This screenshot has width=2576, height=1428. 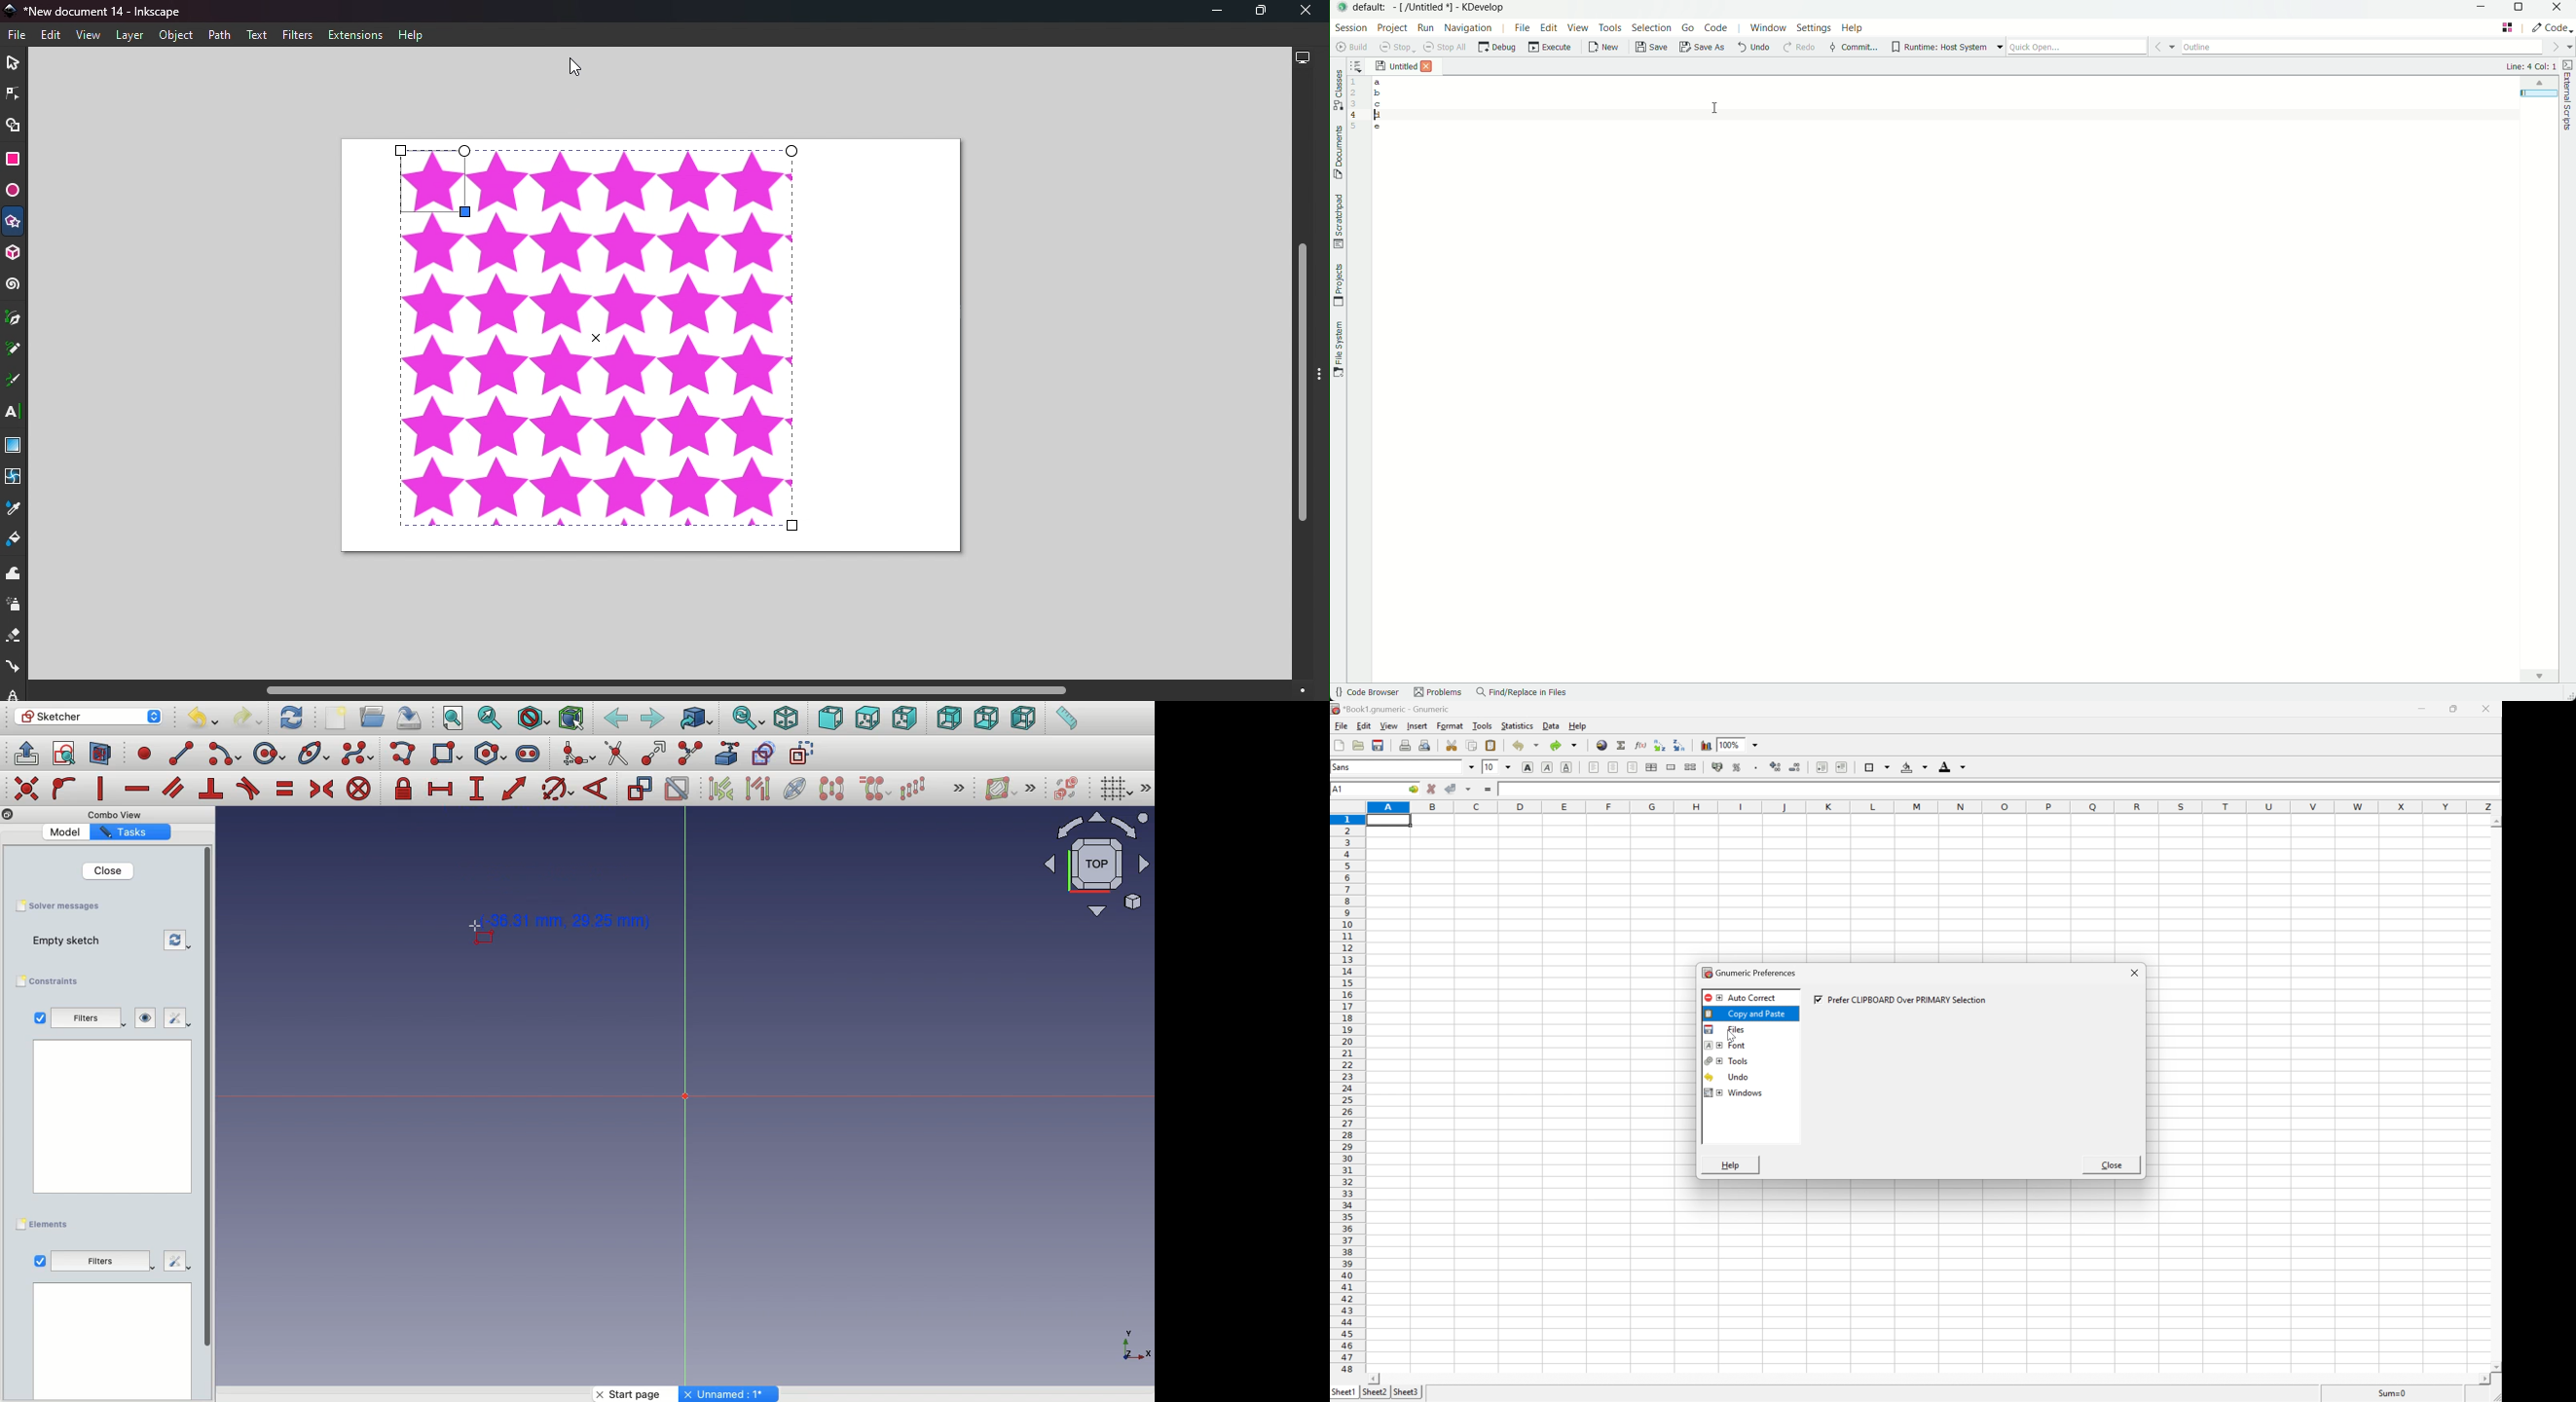 I want to click on edit, so click(x=1549, y=28).